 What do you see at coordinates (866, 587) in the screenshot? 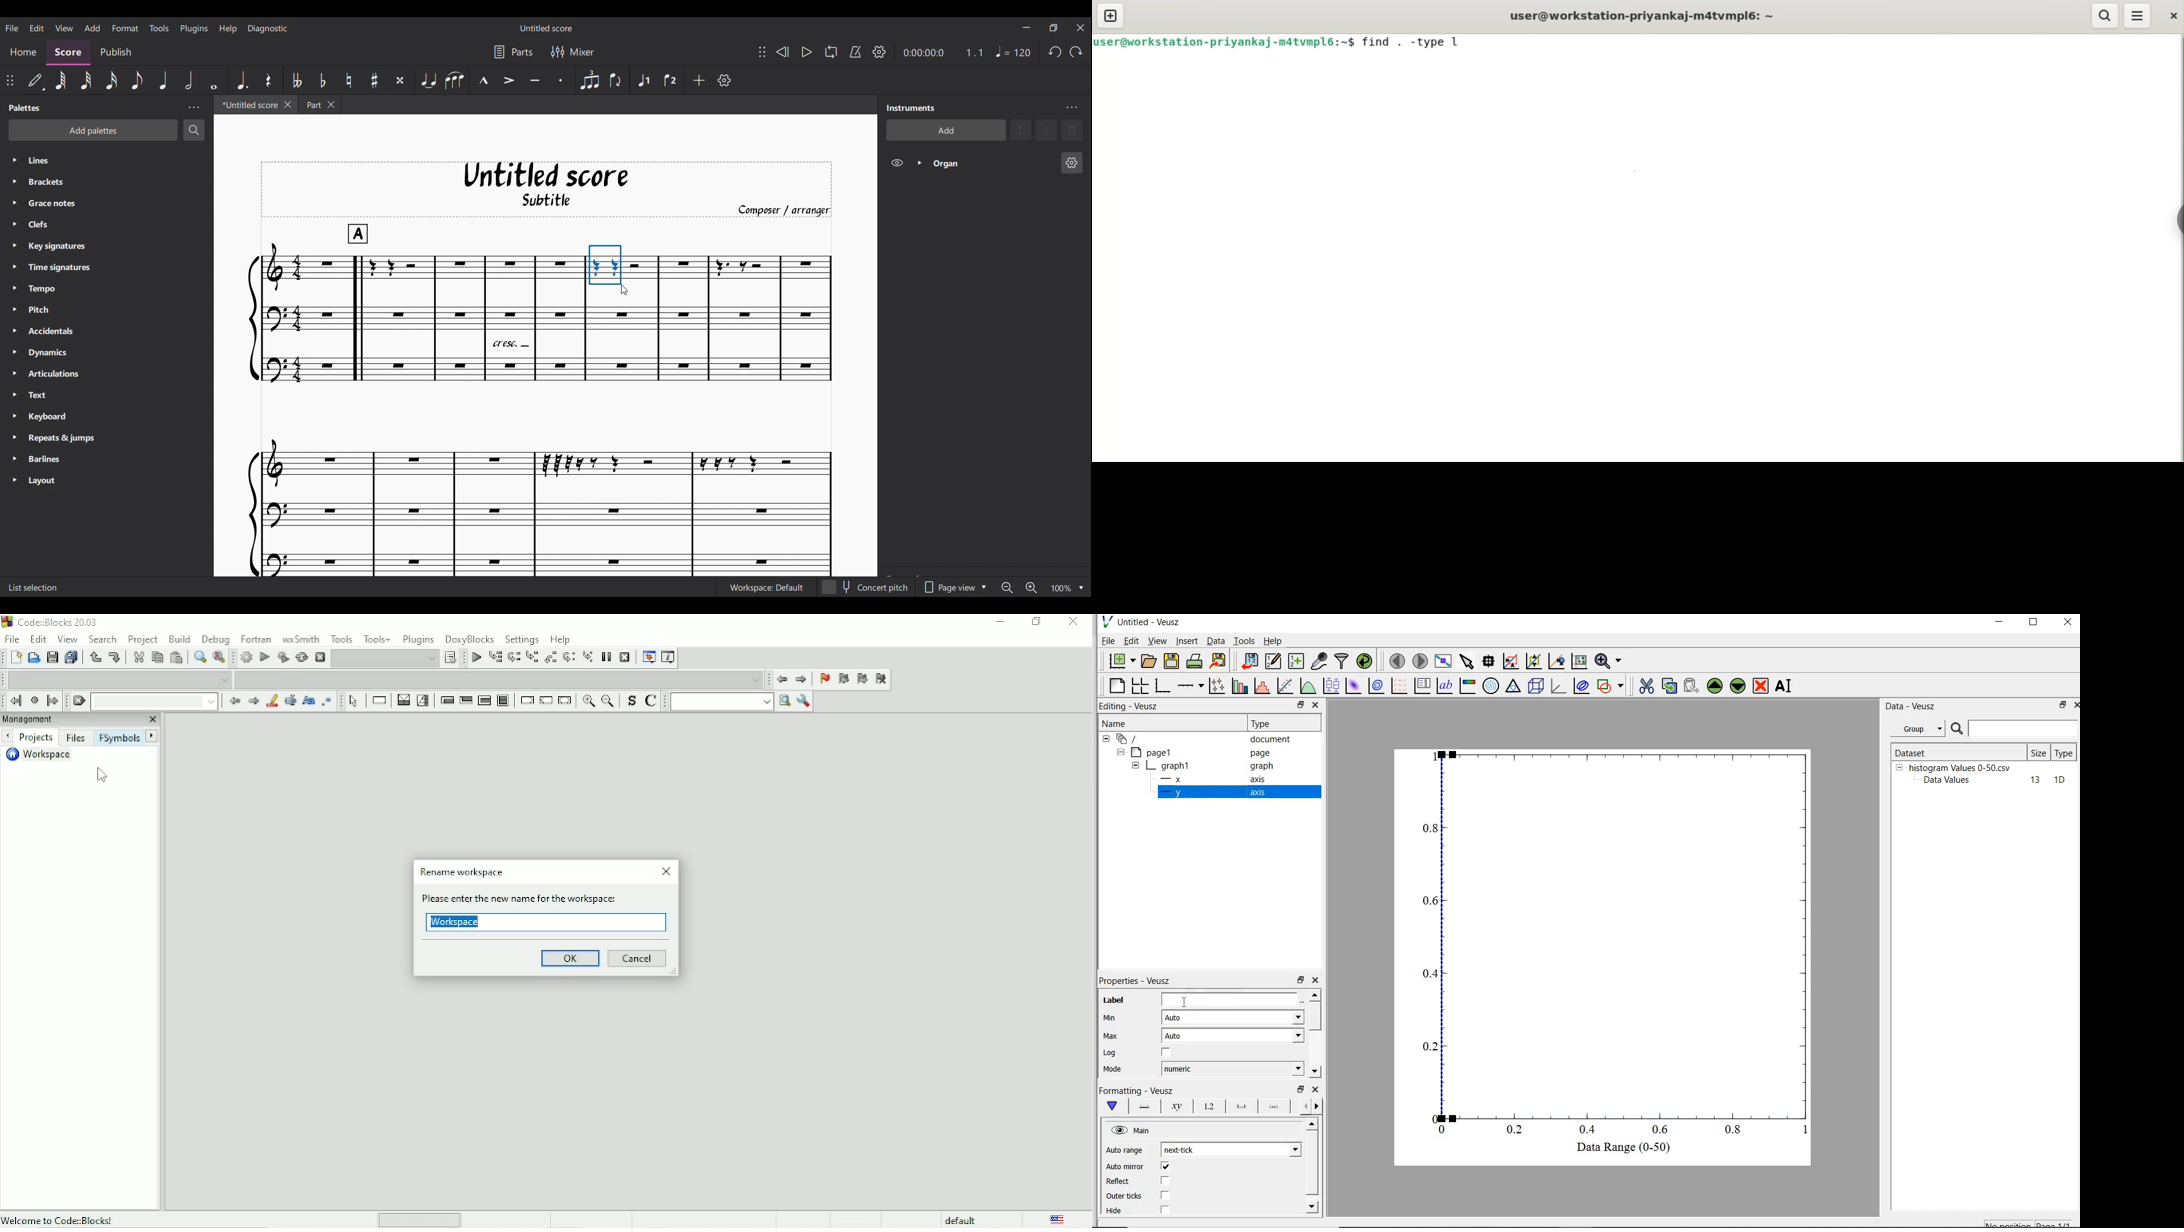
I see `Toggle for Concert pitch` at bounding box center [866, 587].